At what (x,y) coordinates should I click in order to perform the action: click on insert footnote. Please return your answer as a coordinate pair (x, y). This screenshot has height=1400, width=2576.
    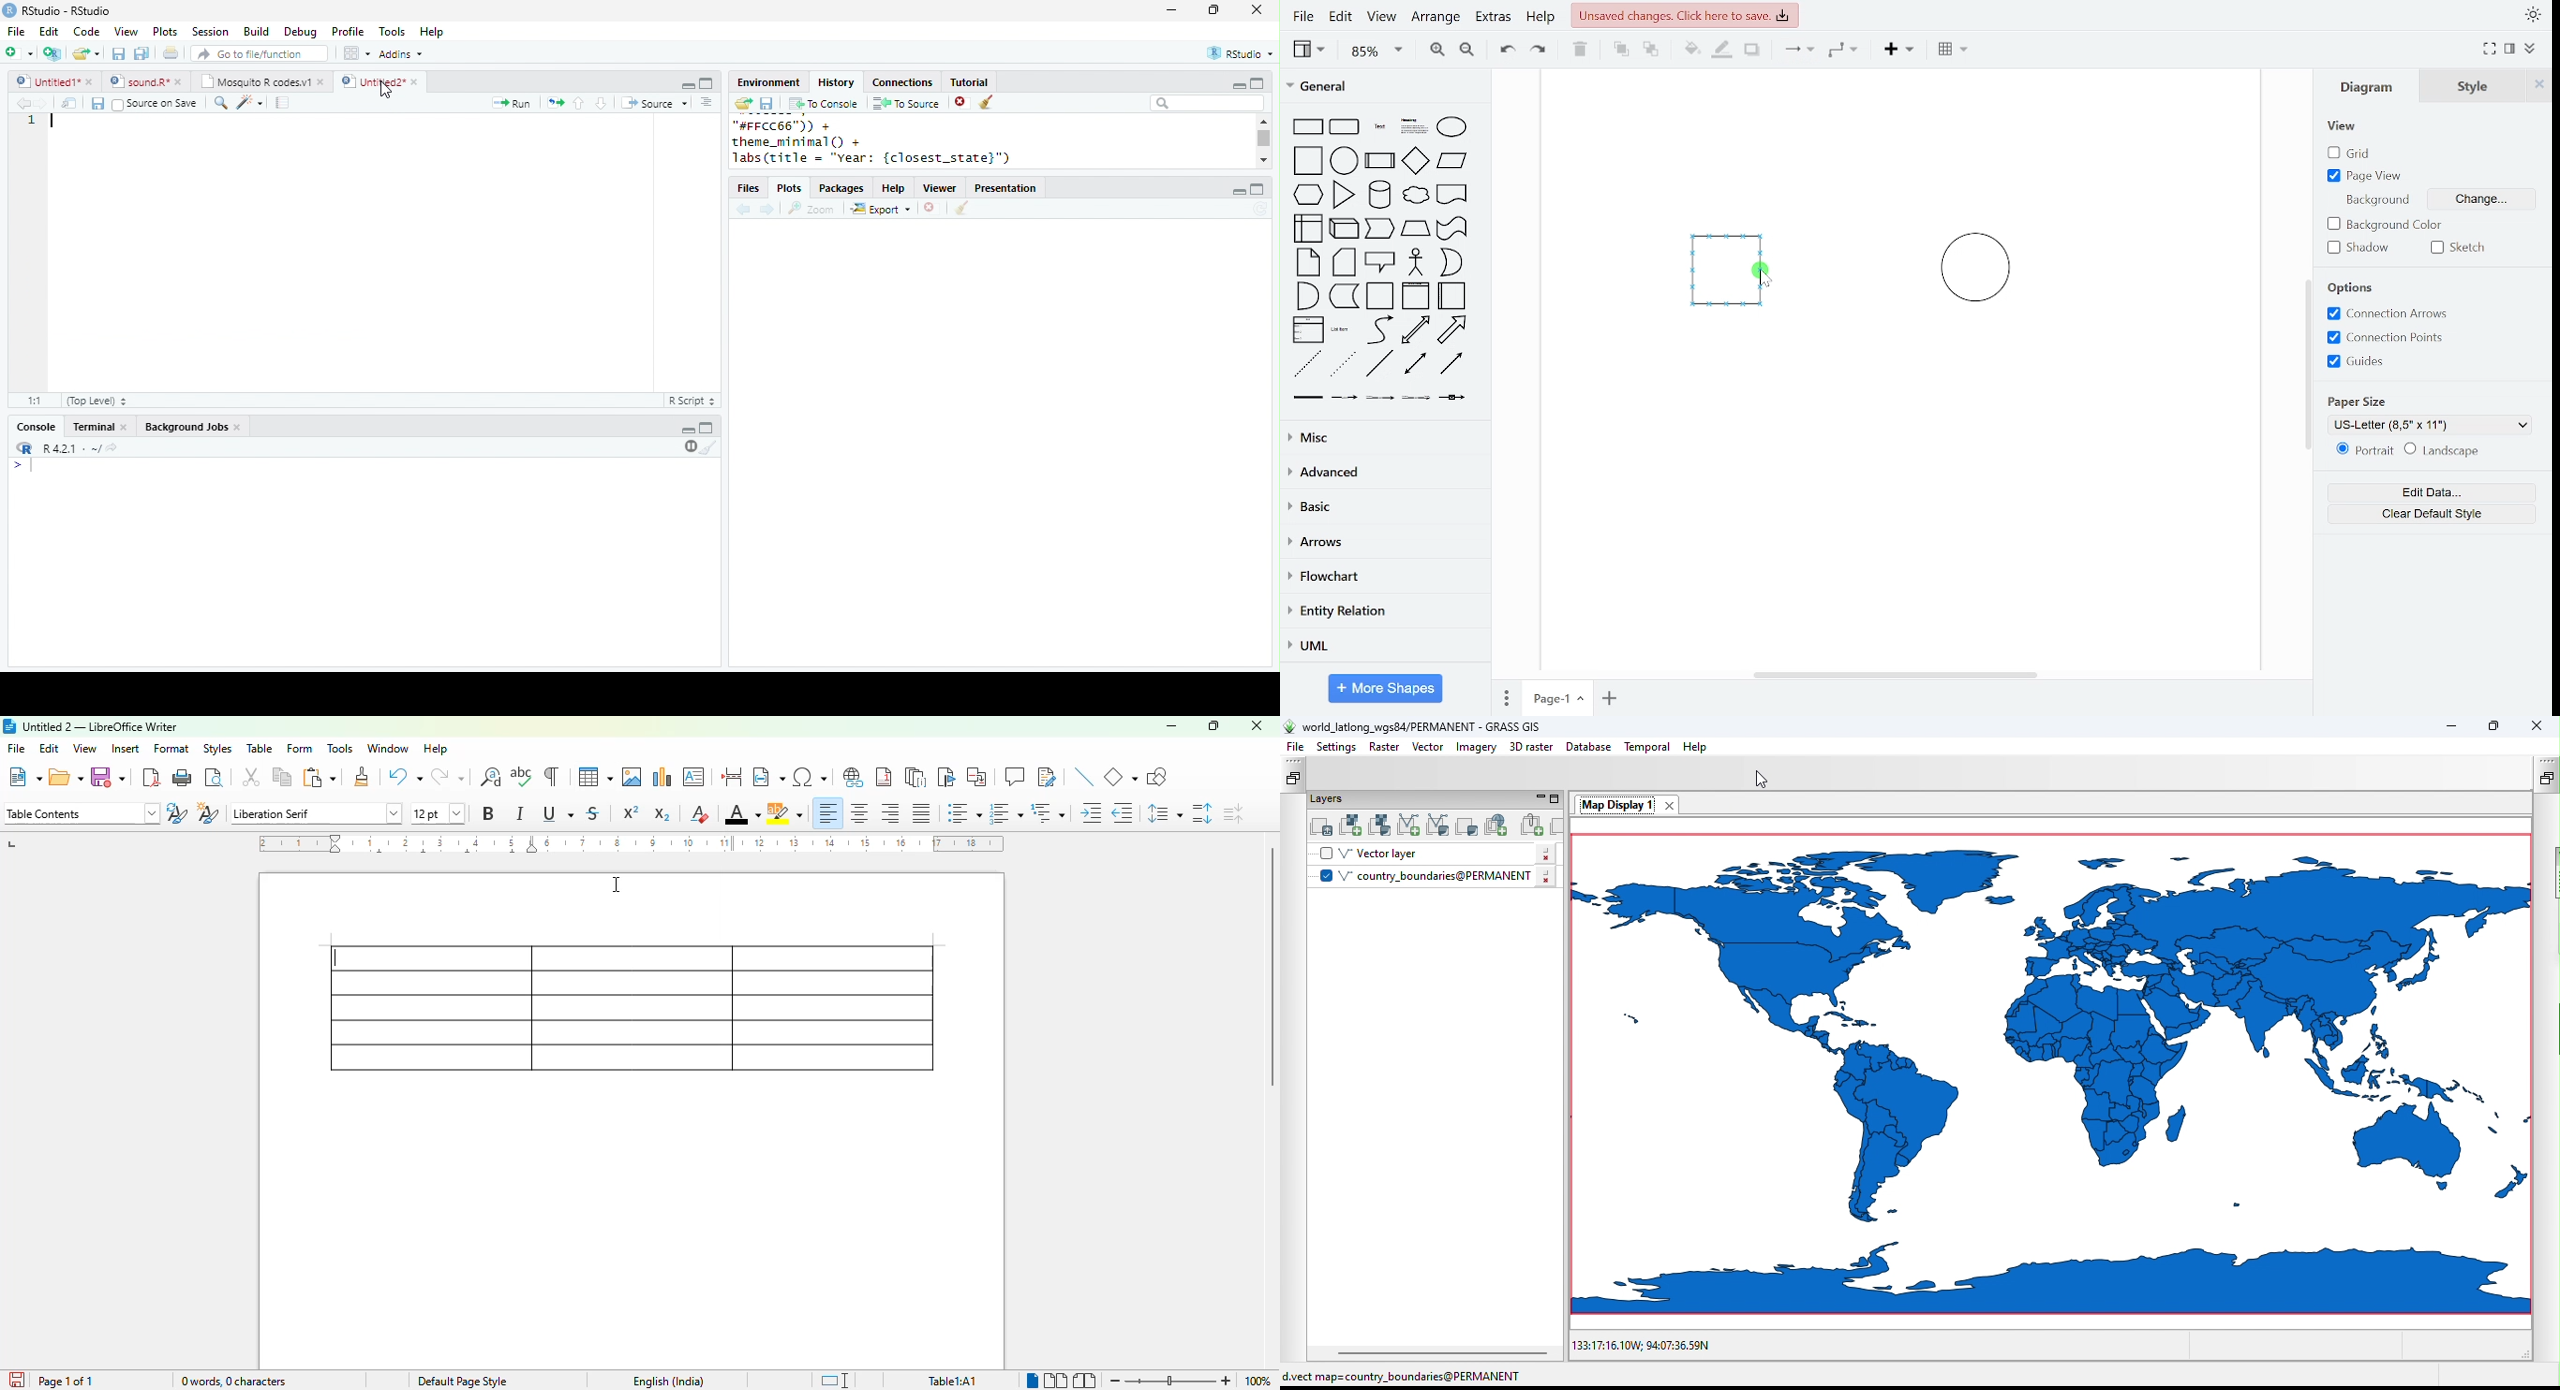
    Looking at the image, I should click on (884, 776).